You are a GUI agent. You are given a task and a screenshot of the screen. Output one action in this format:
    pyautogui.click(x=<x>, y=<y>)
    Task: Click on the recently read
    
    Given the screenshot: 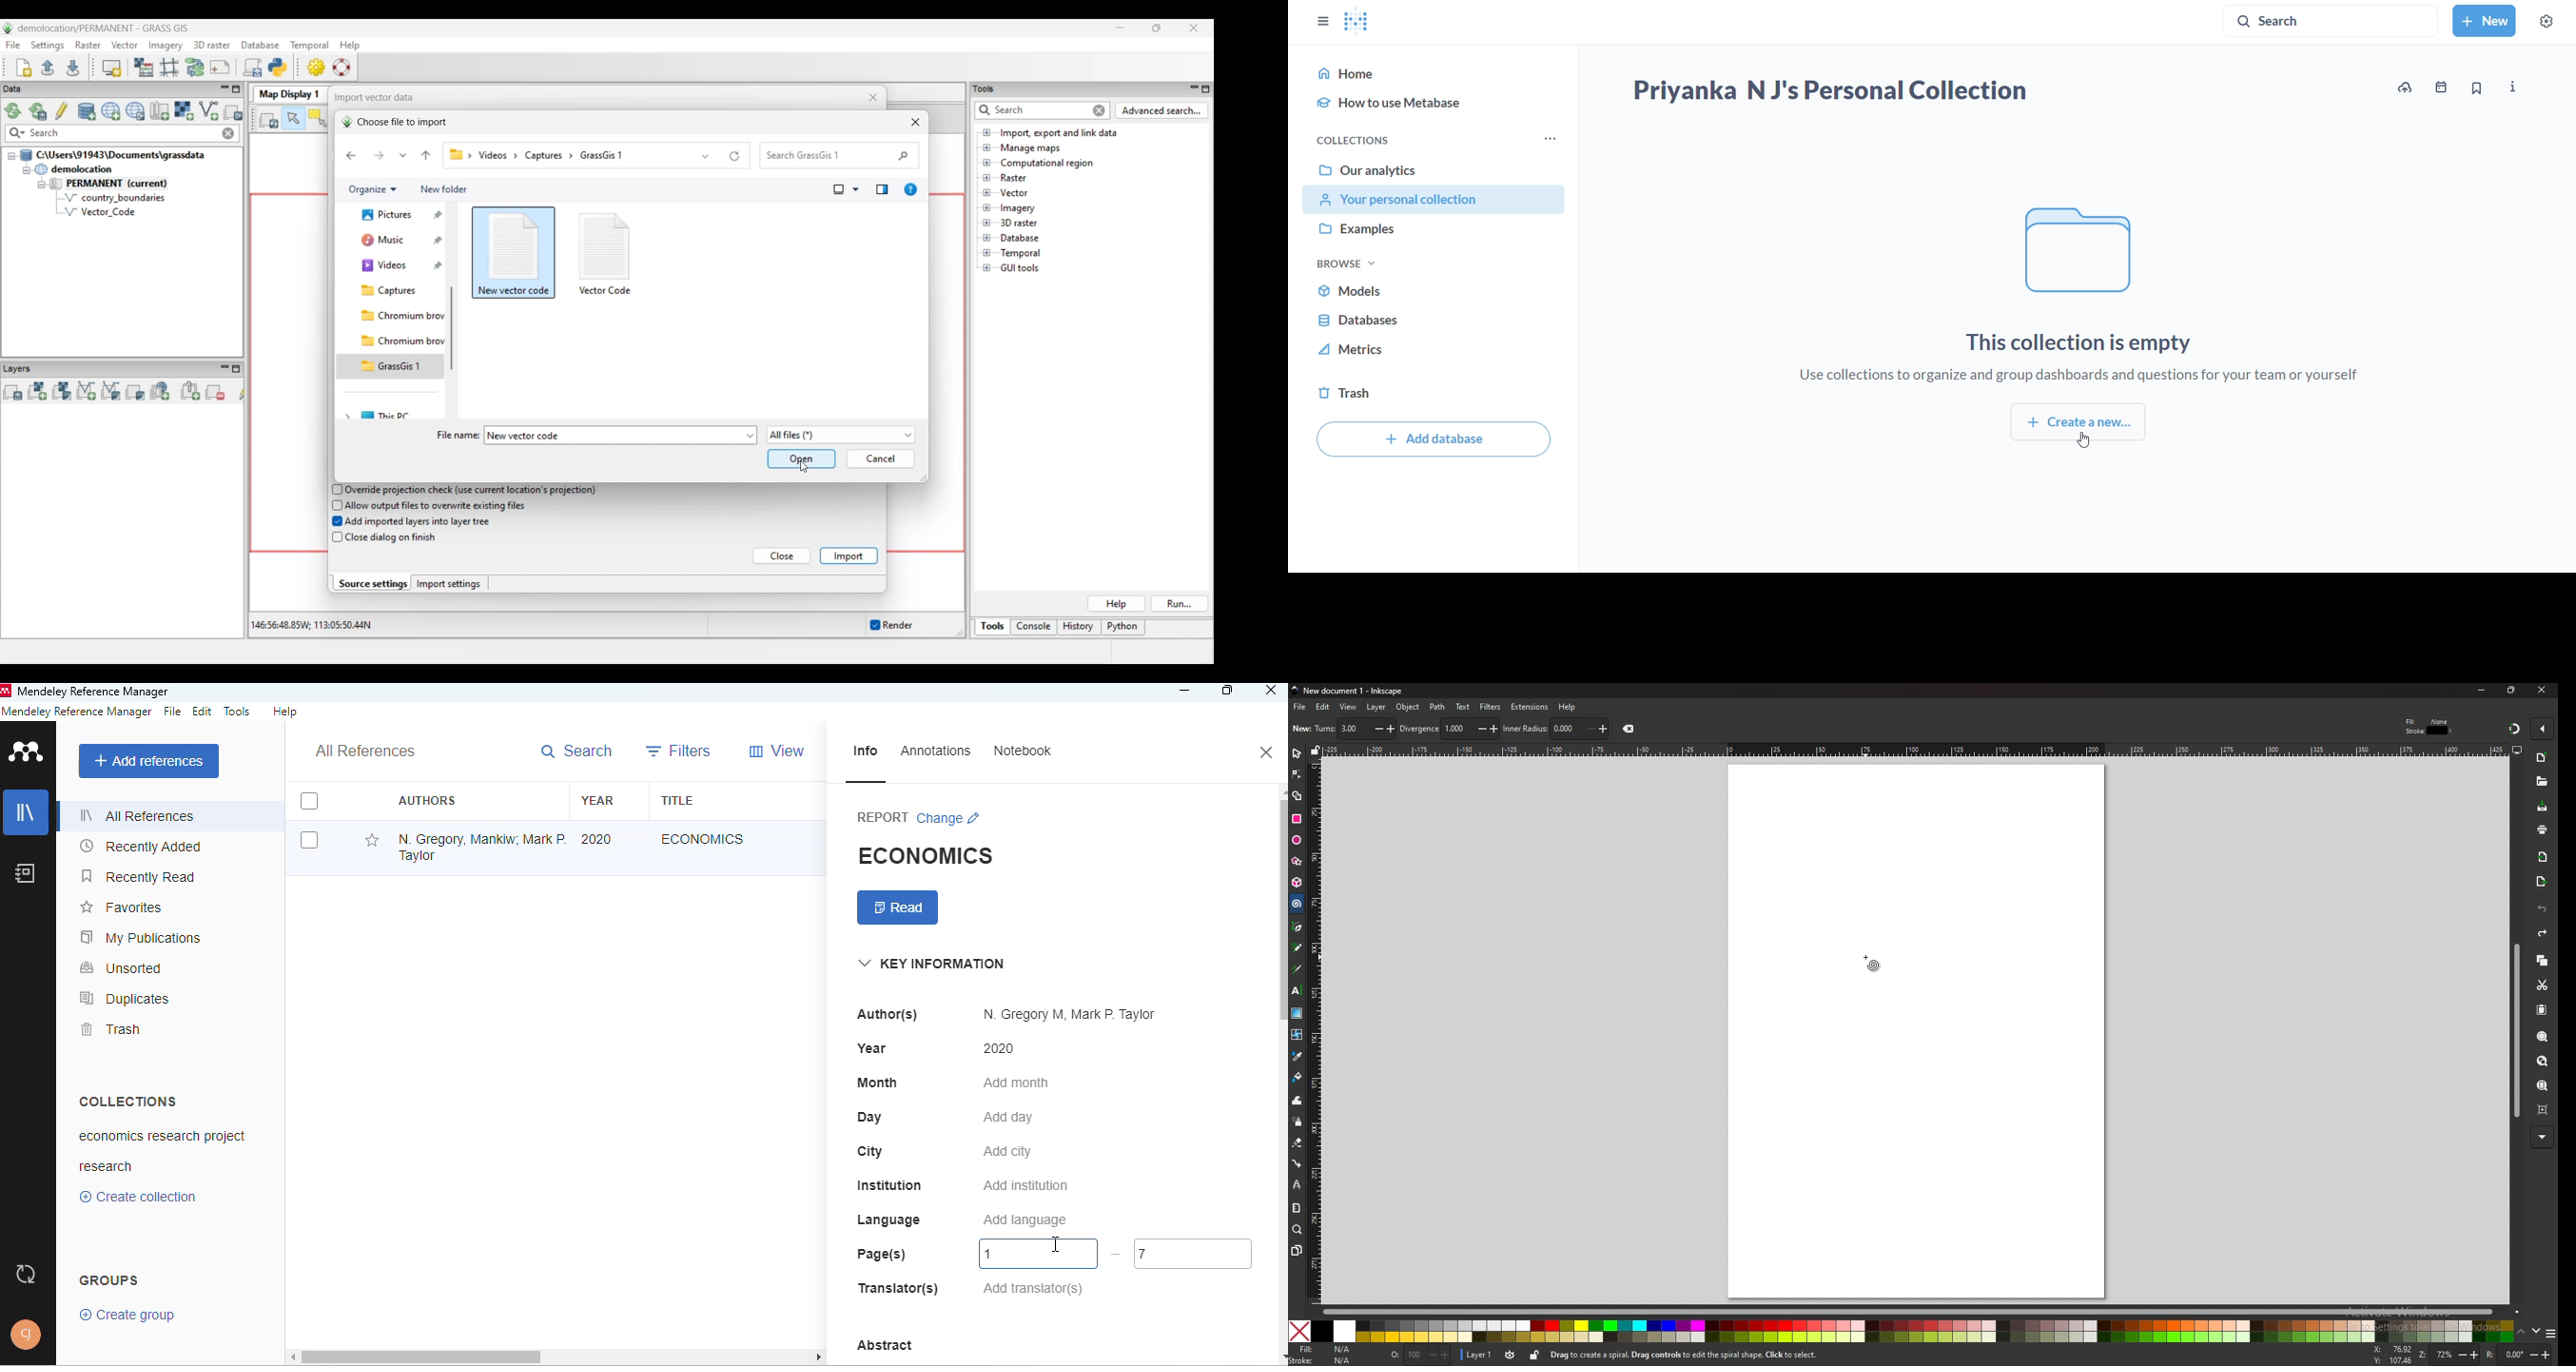 What is the action you would take?
    pyautogui.click(x=139, y=876)
    